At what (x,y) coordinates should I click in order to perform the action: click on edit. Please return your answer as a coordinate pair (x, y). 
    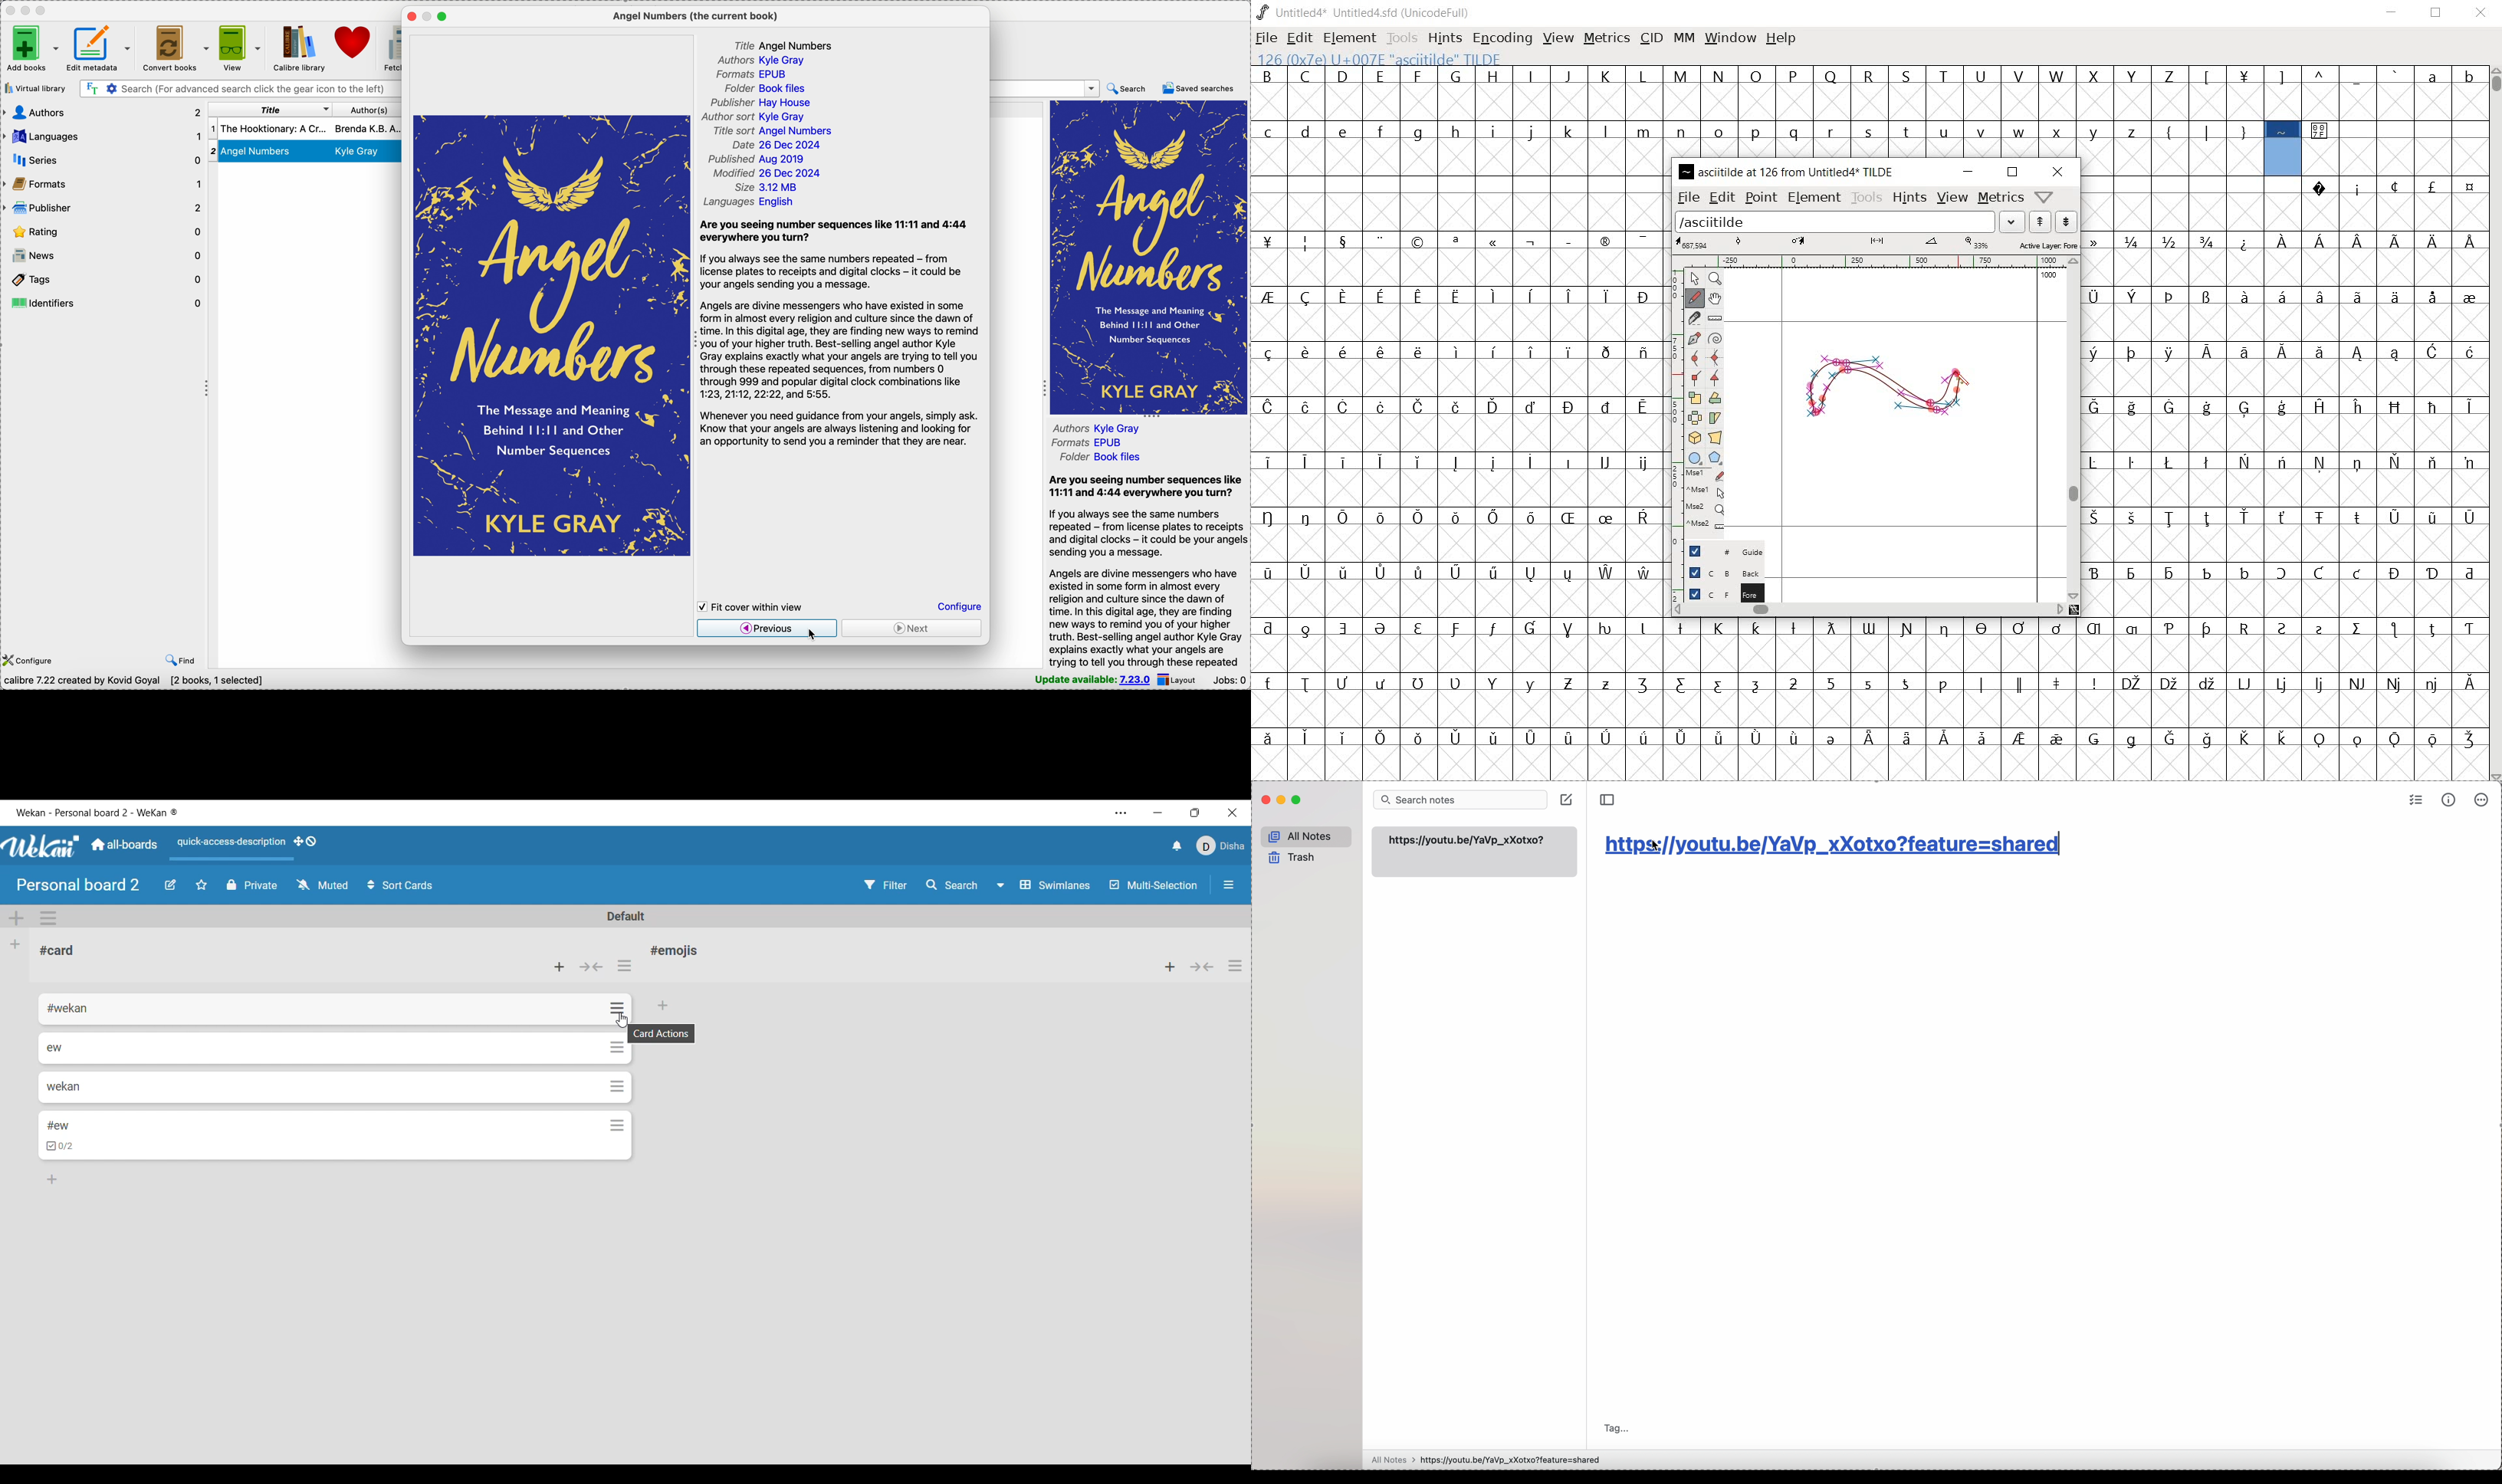
    Looking at the image, I should click on (1721, 198).